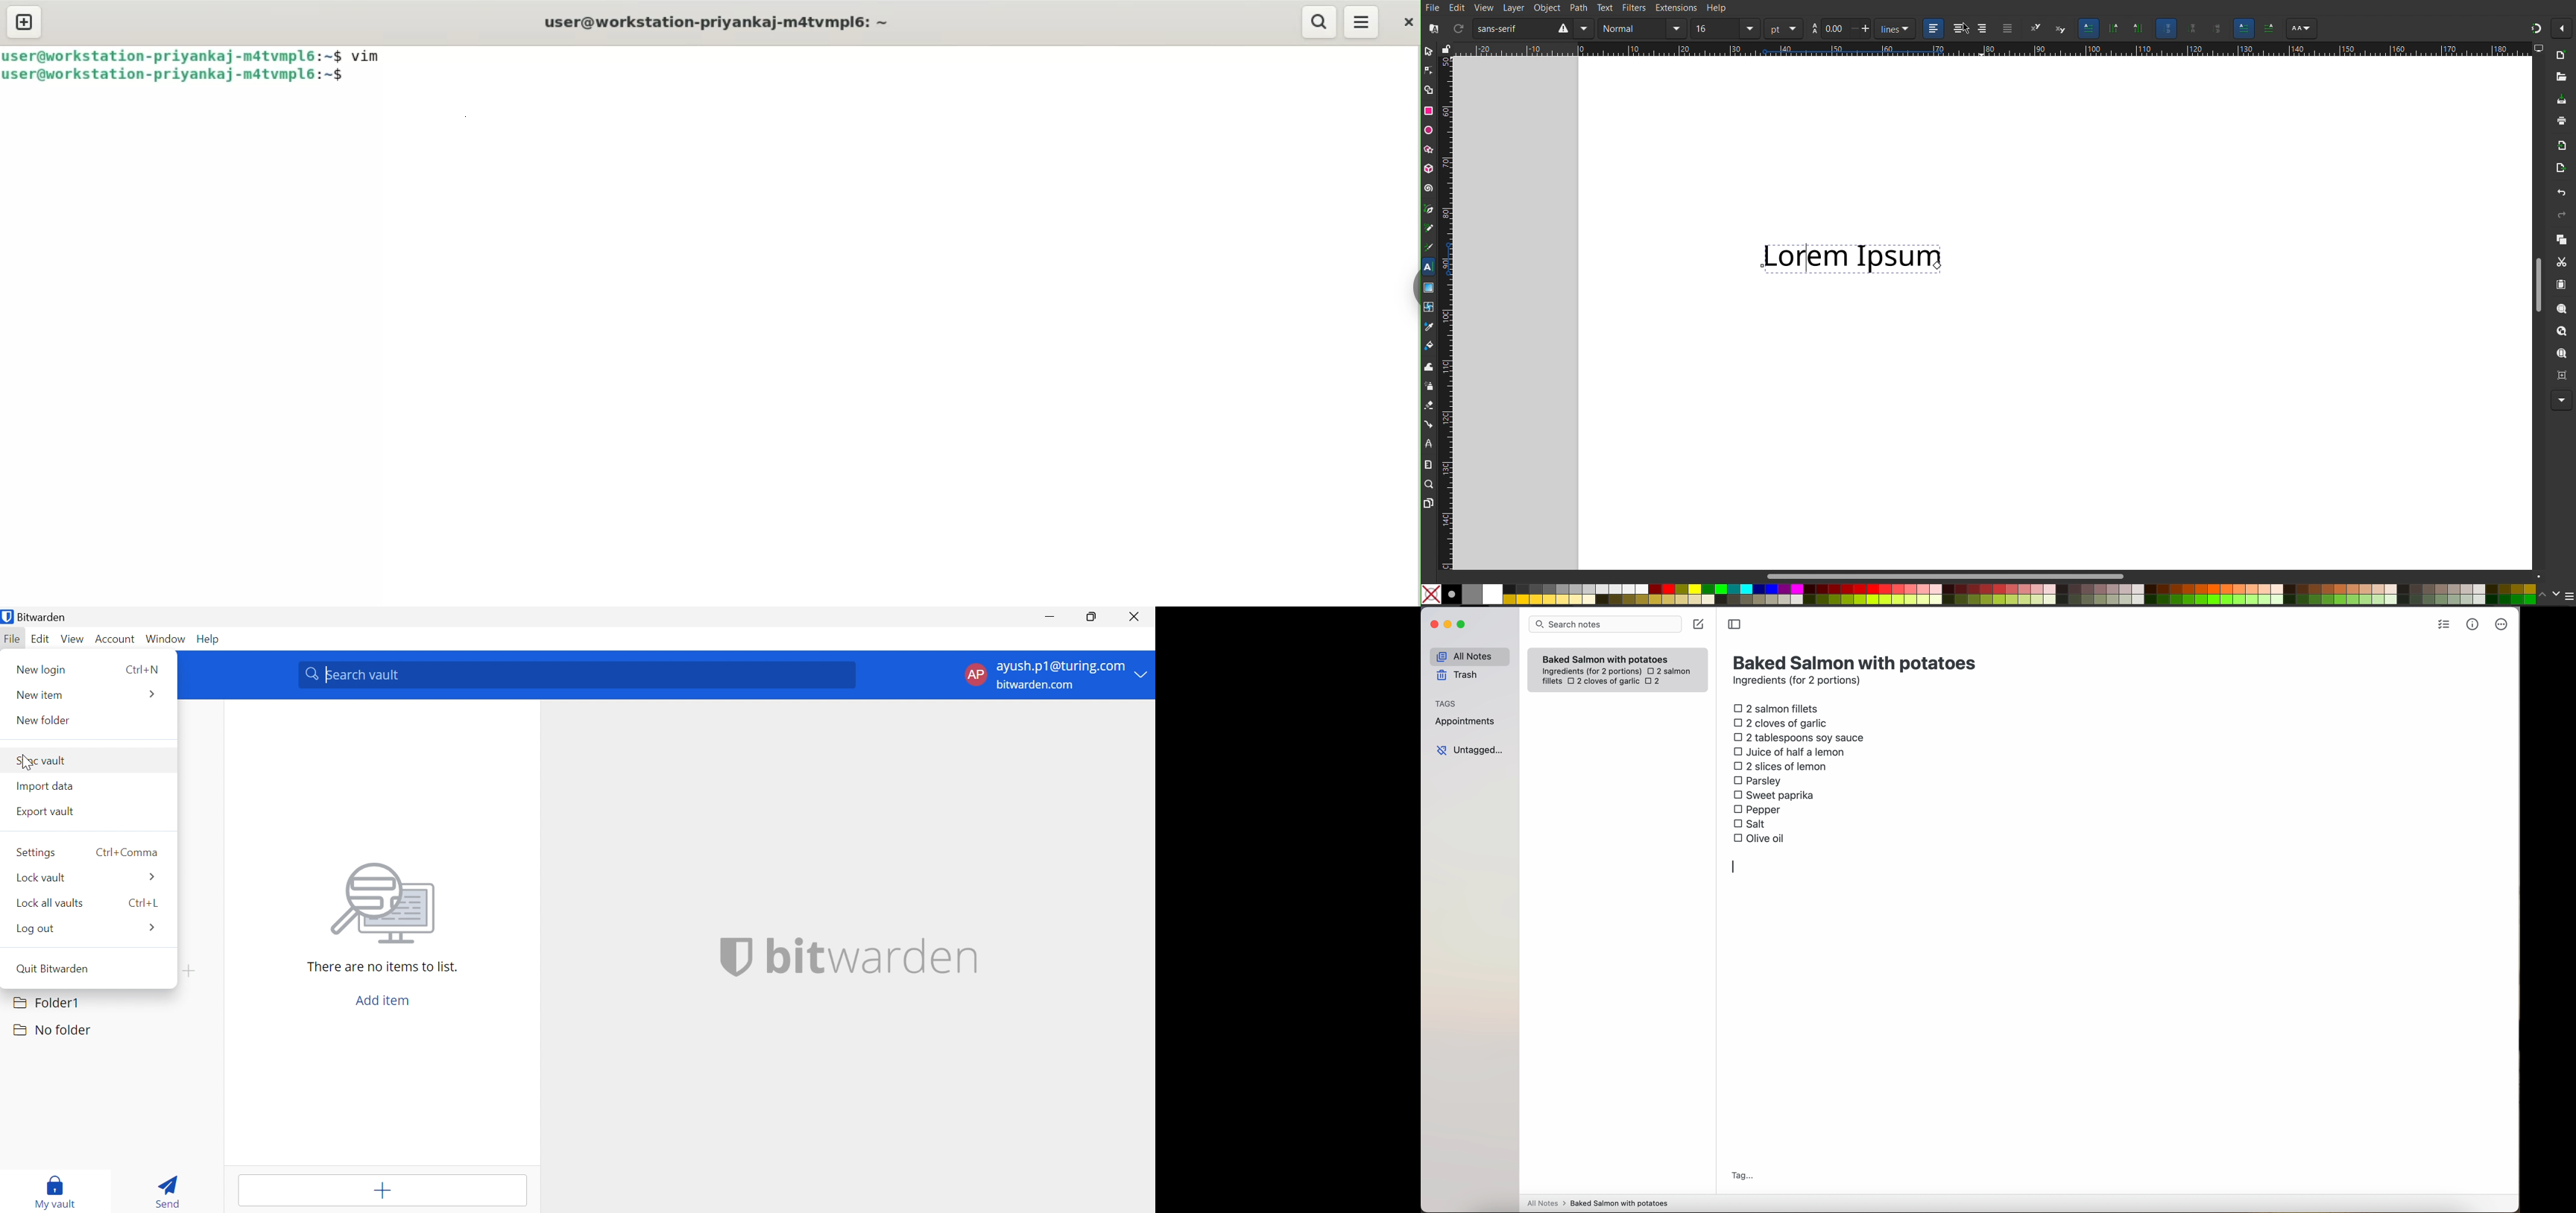 This screenshot has height=1232, width=2576. What do you see at coordinates (1466, 720) in the screenshot?
I see `appointments tag` at bounding box center [1466, 720].